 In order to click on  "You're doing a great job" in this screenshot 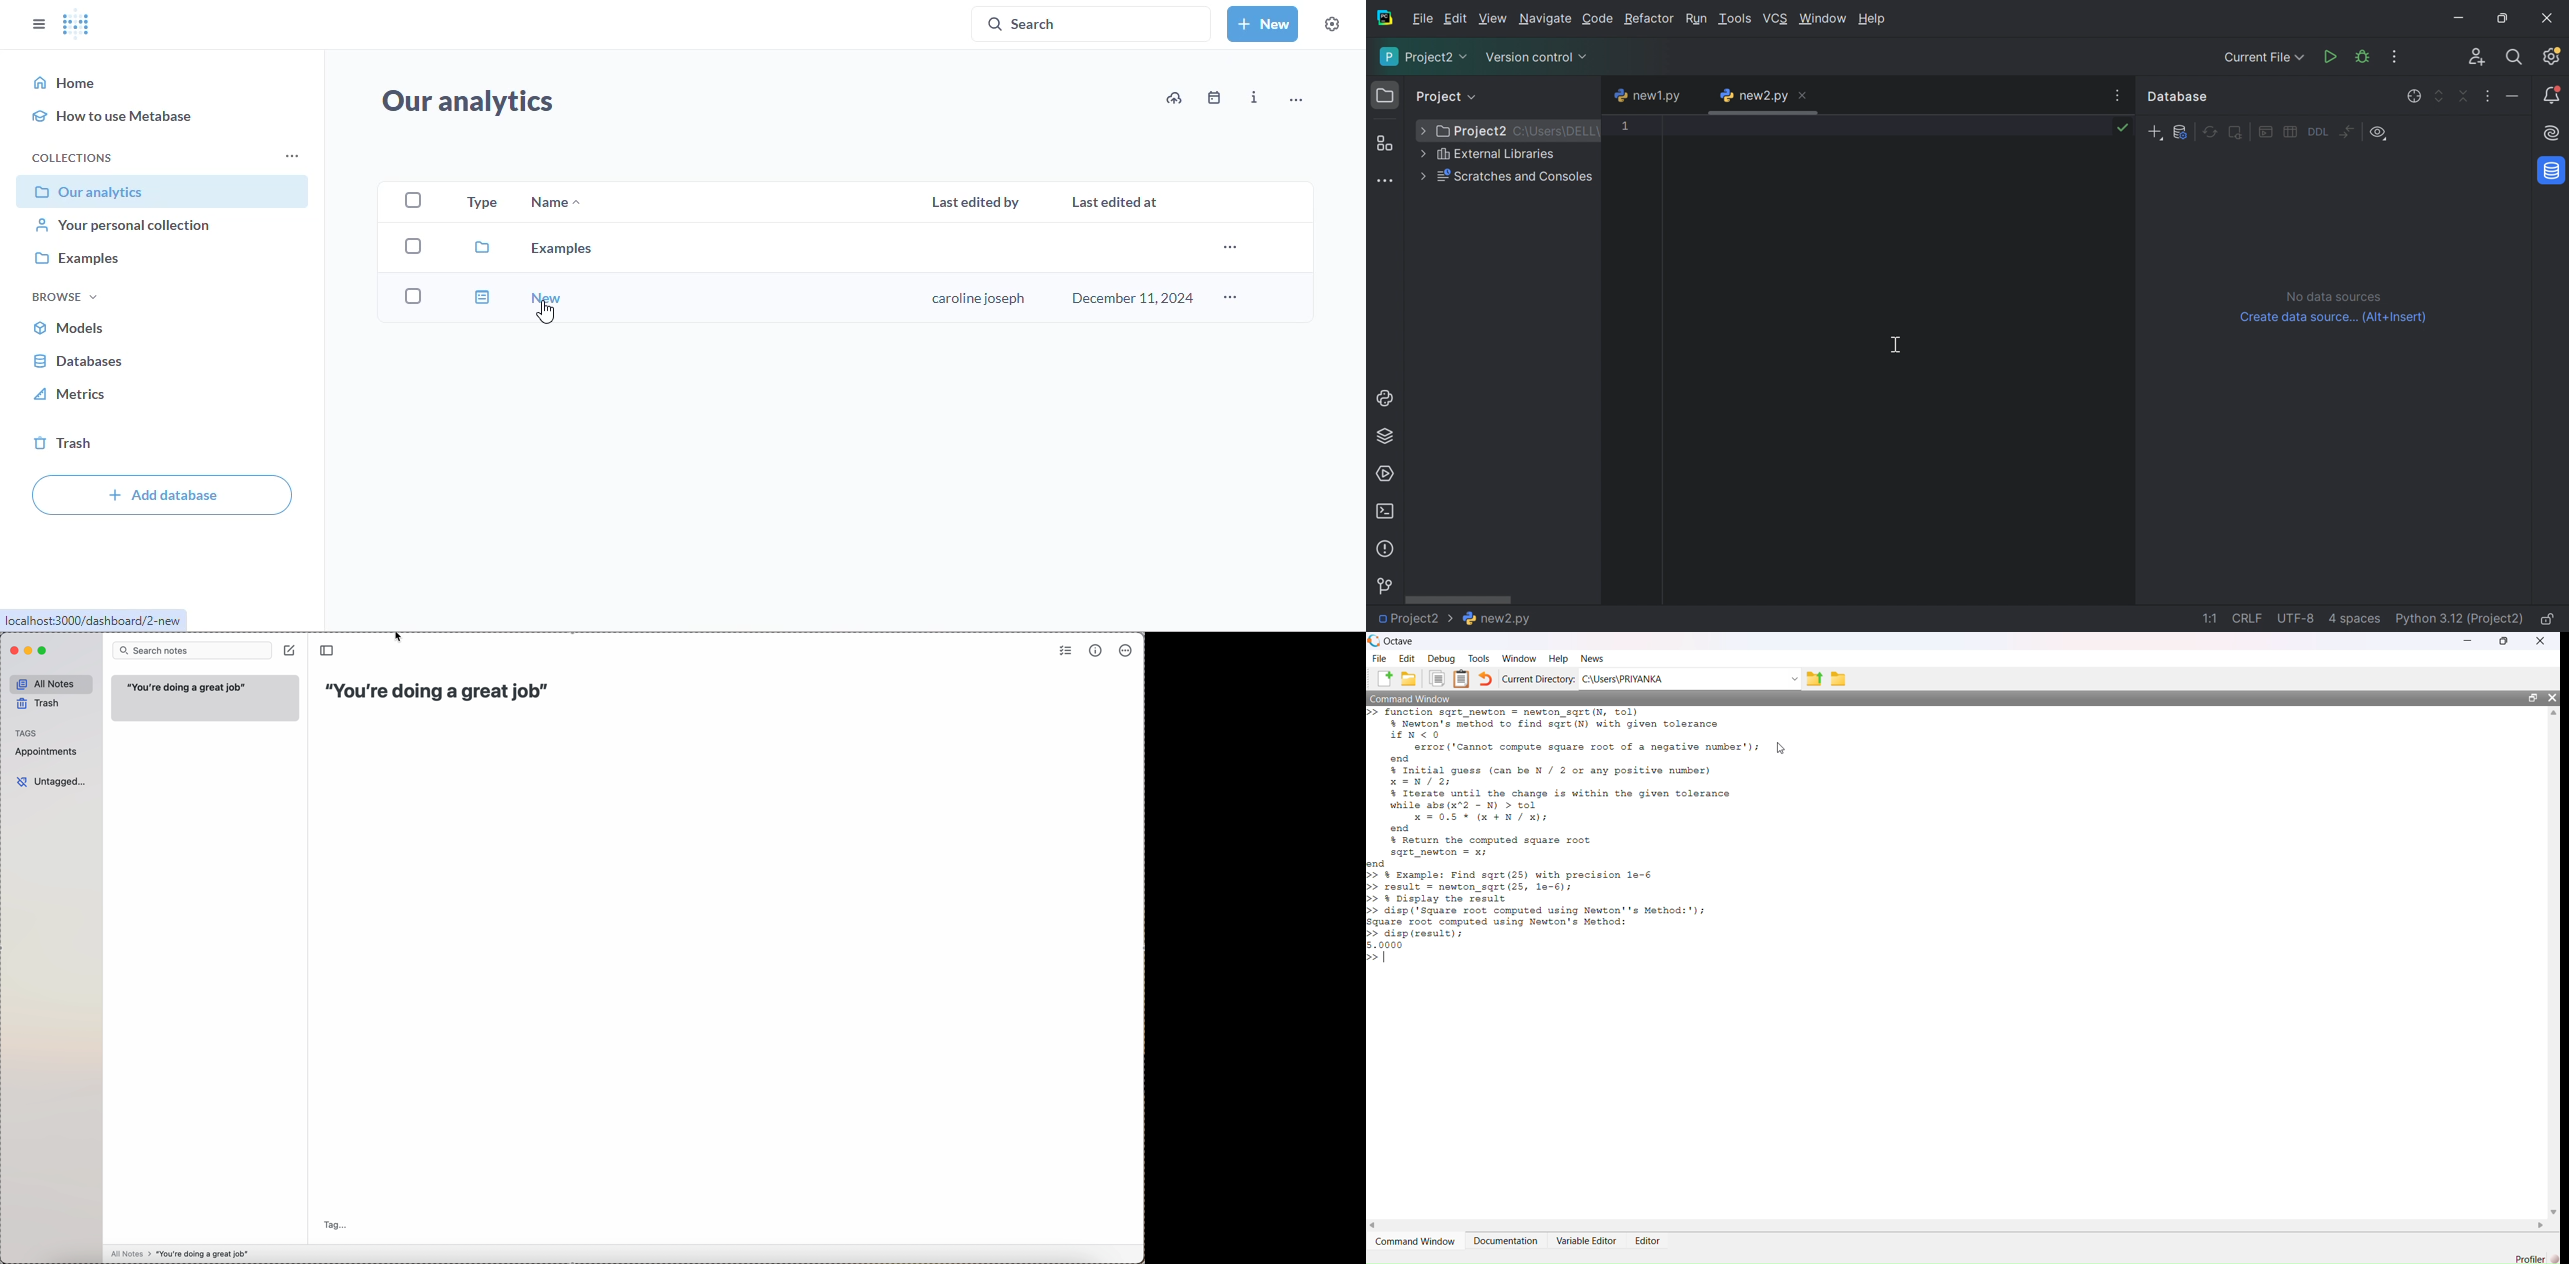, I will do `click(441, 691)`.